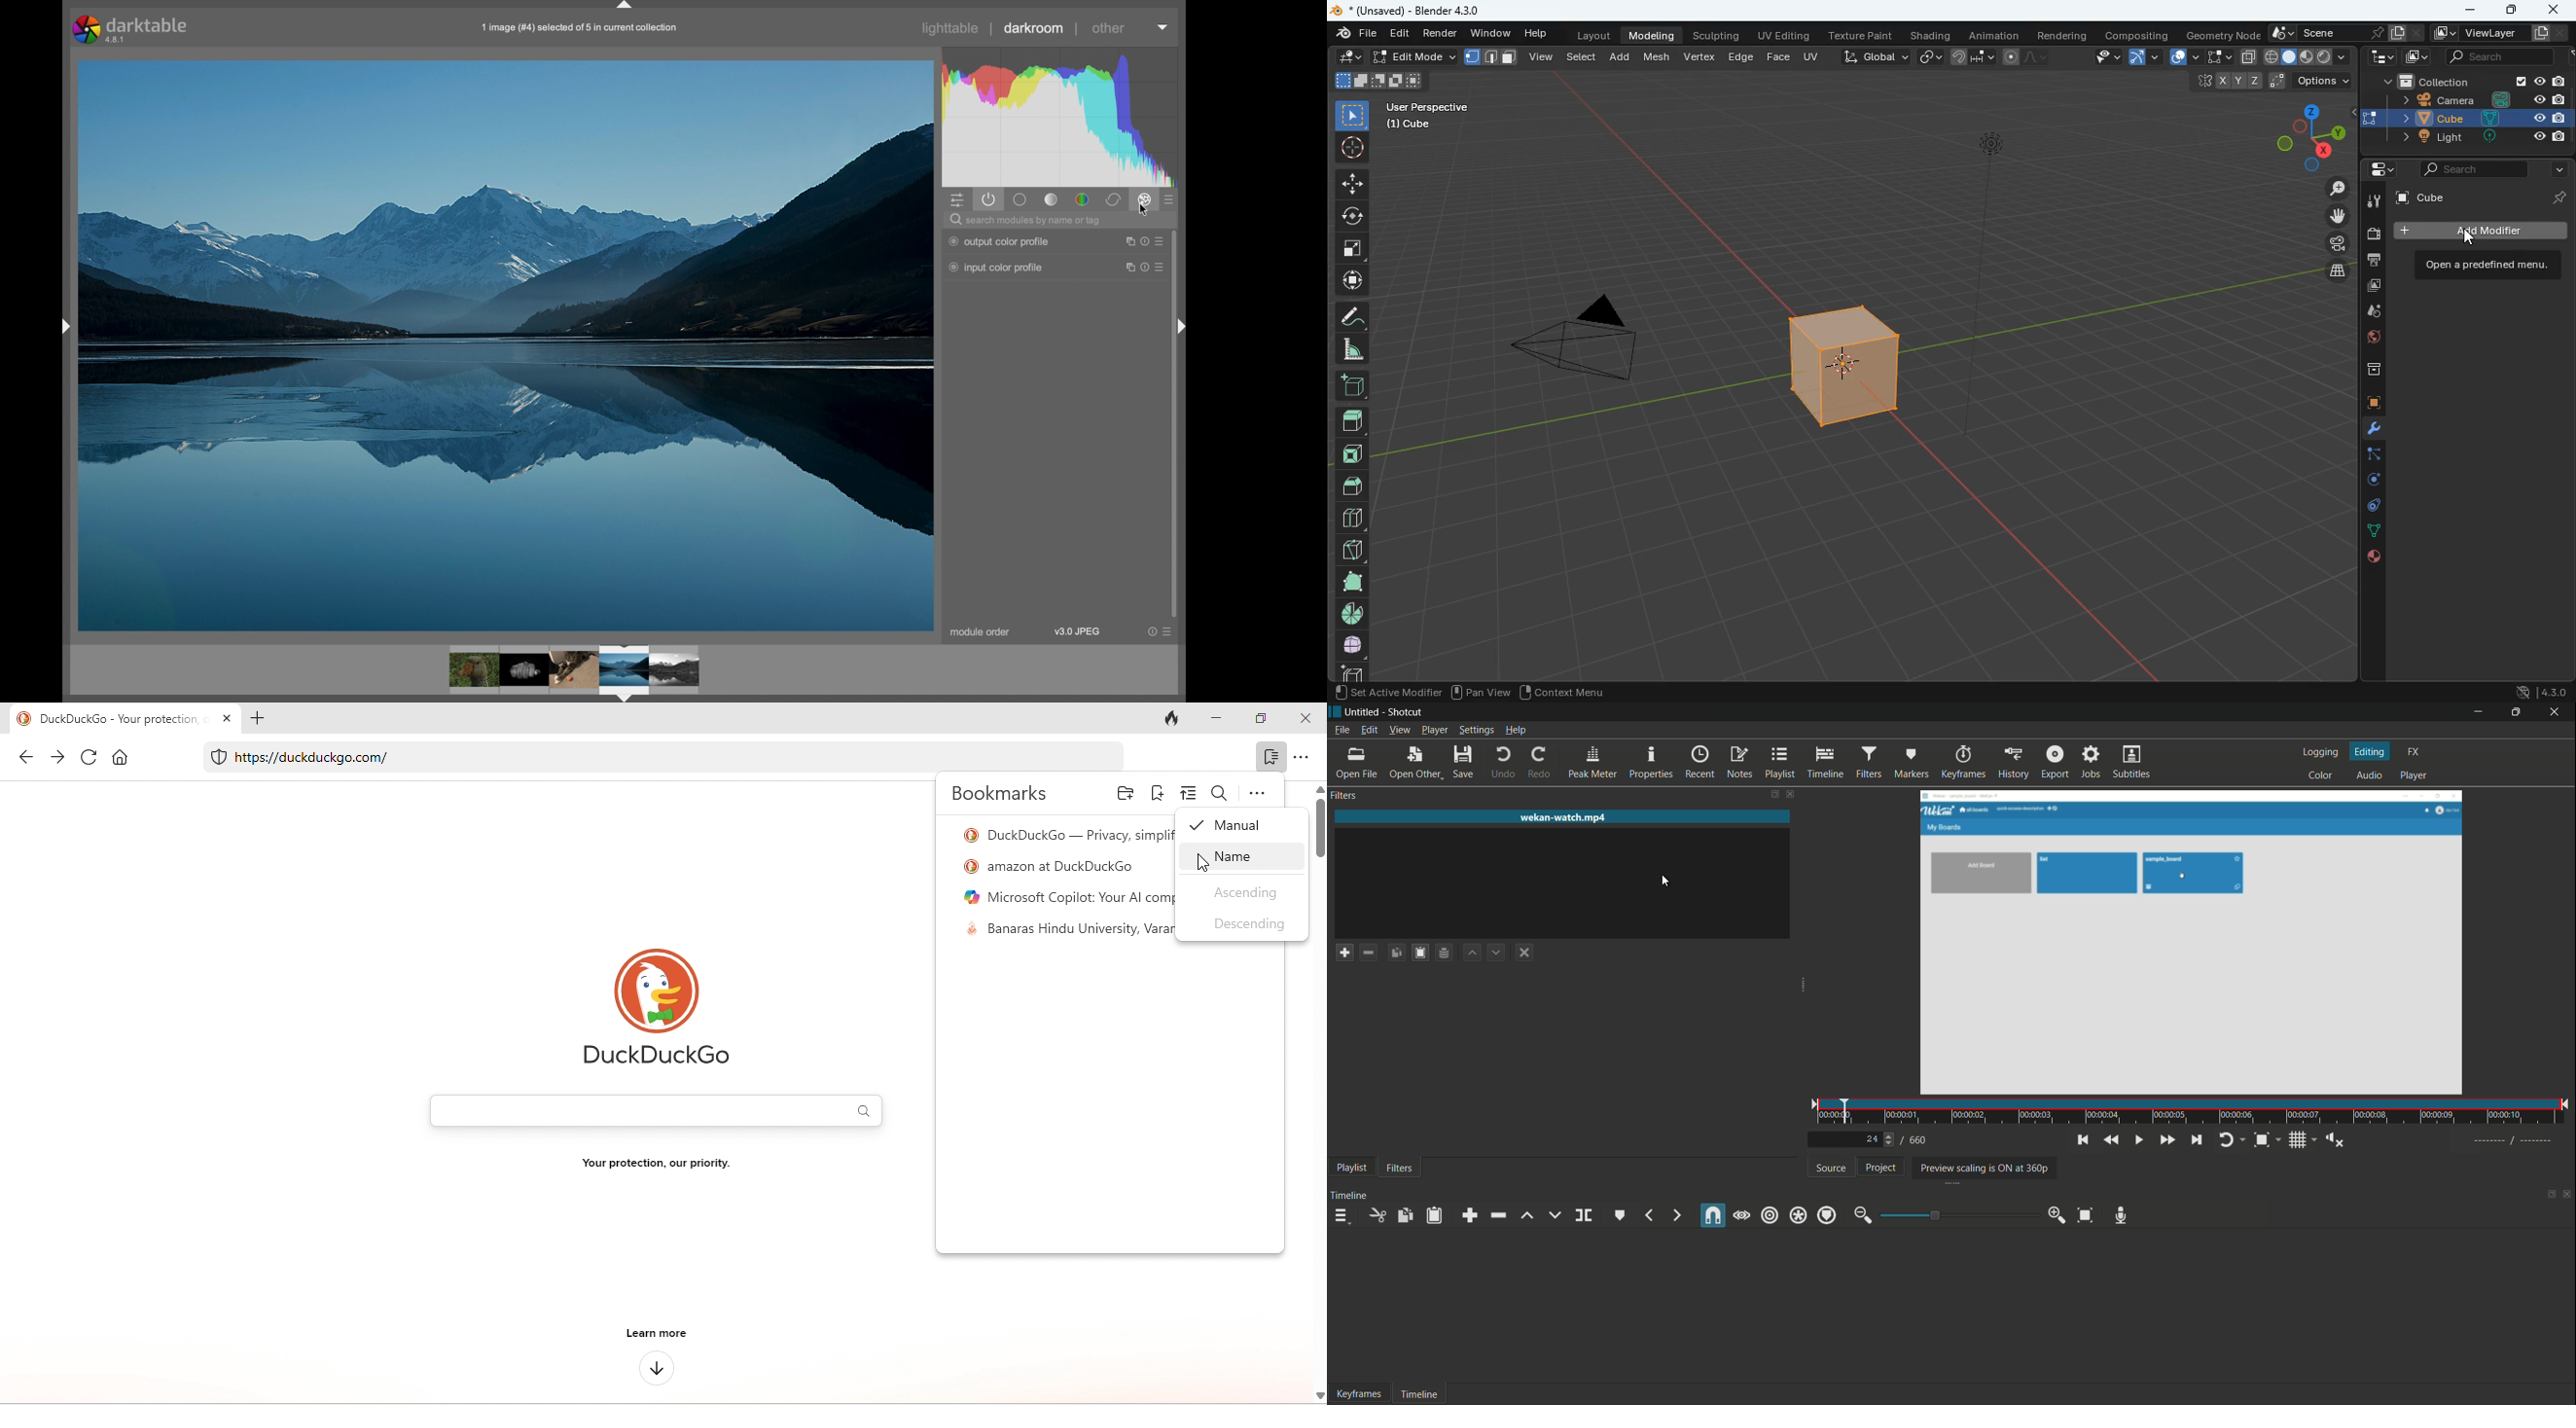 The height and width of the screenshot is (1428, 2576). I want to click on full, so click(1351, 582).